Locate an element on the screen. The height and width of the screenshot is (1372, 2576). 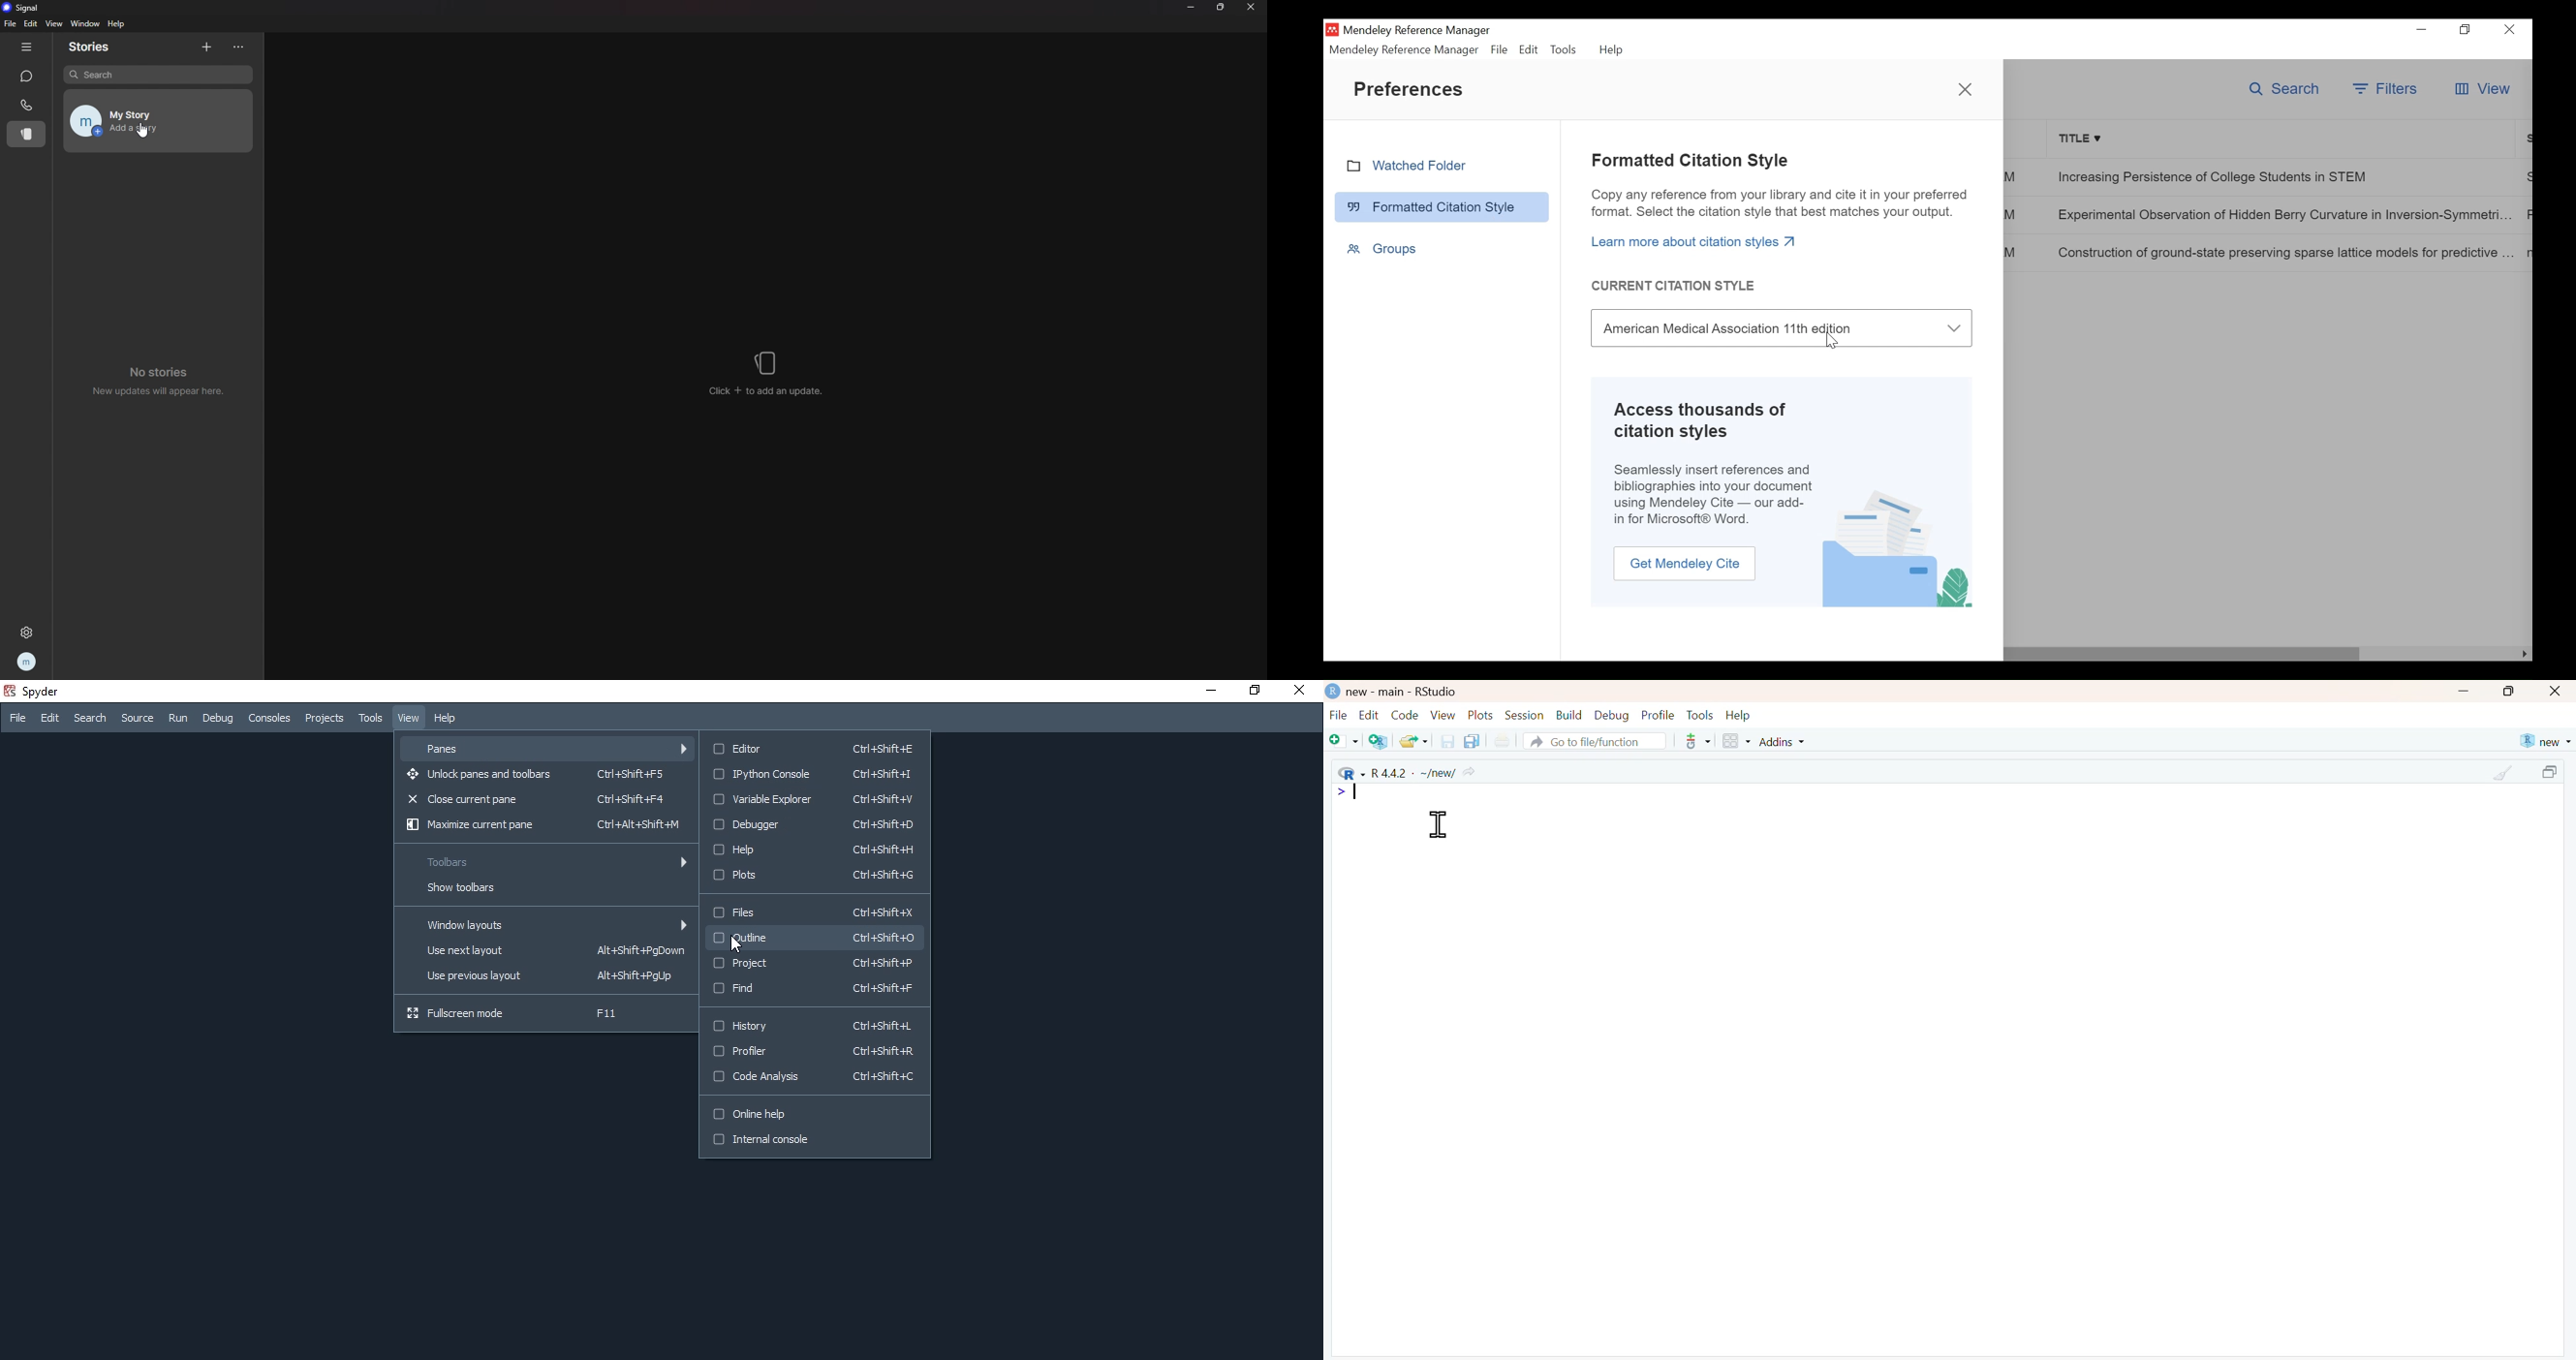
File  is located at coordinates (16, 718).